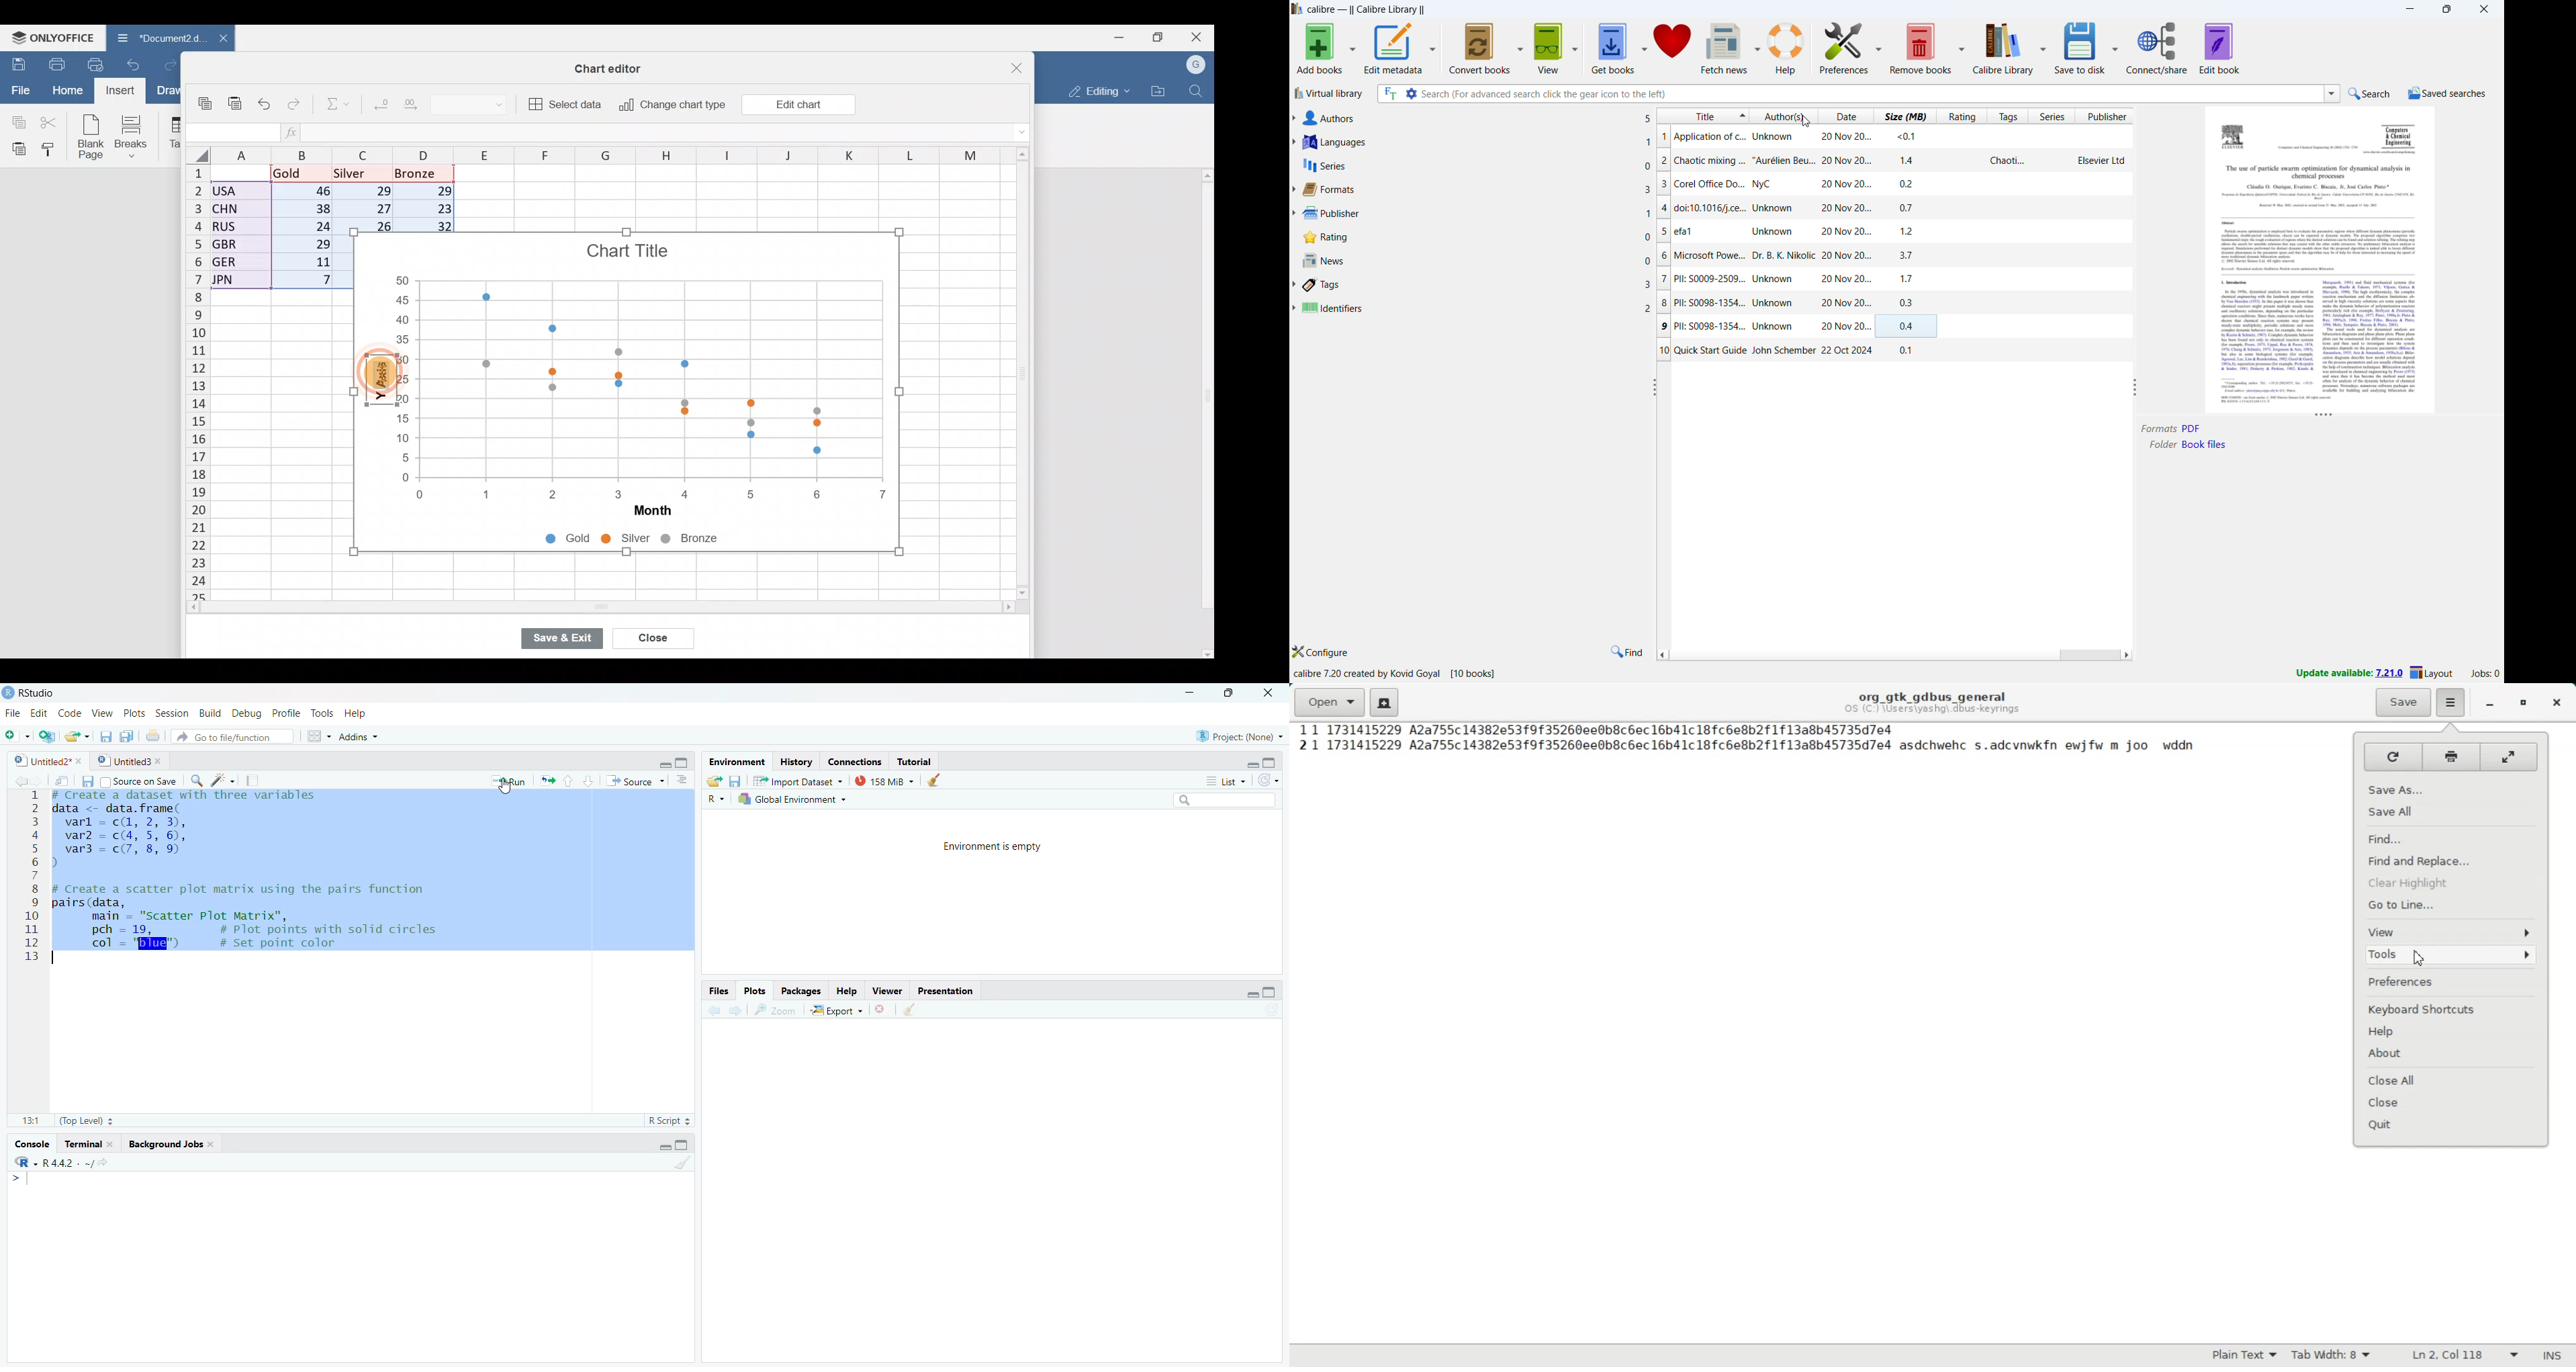  I want to click on Show document outline, so click(685, 780).